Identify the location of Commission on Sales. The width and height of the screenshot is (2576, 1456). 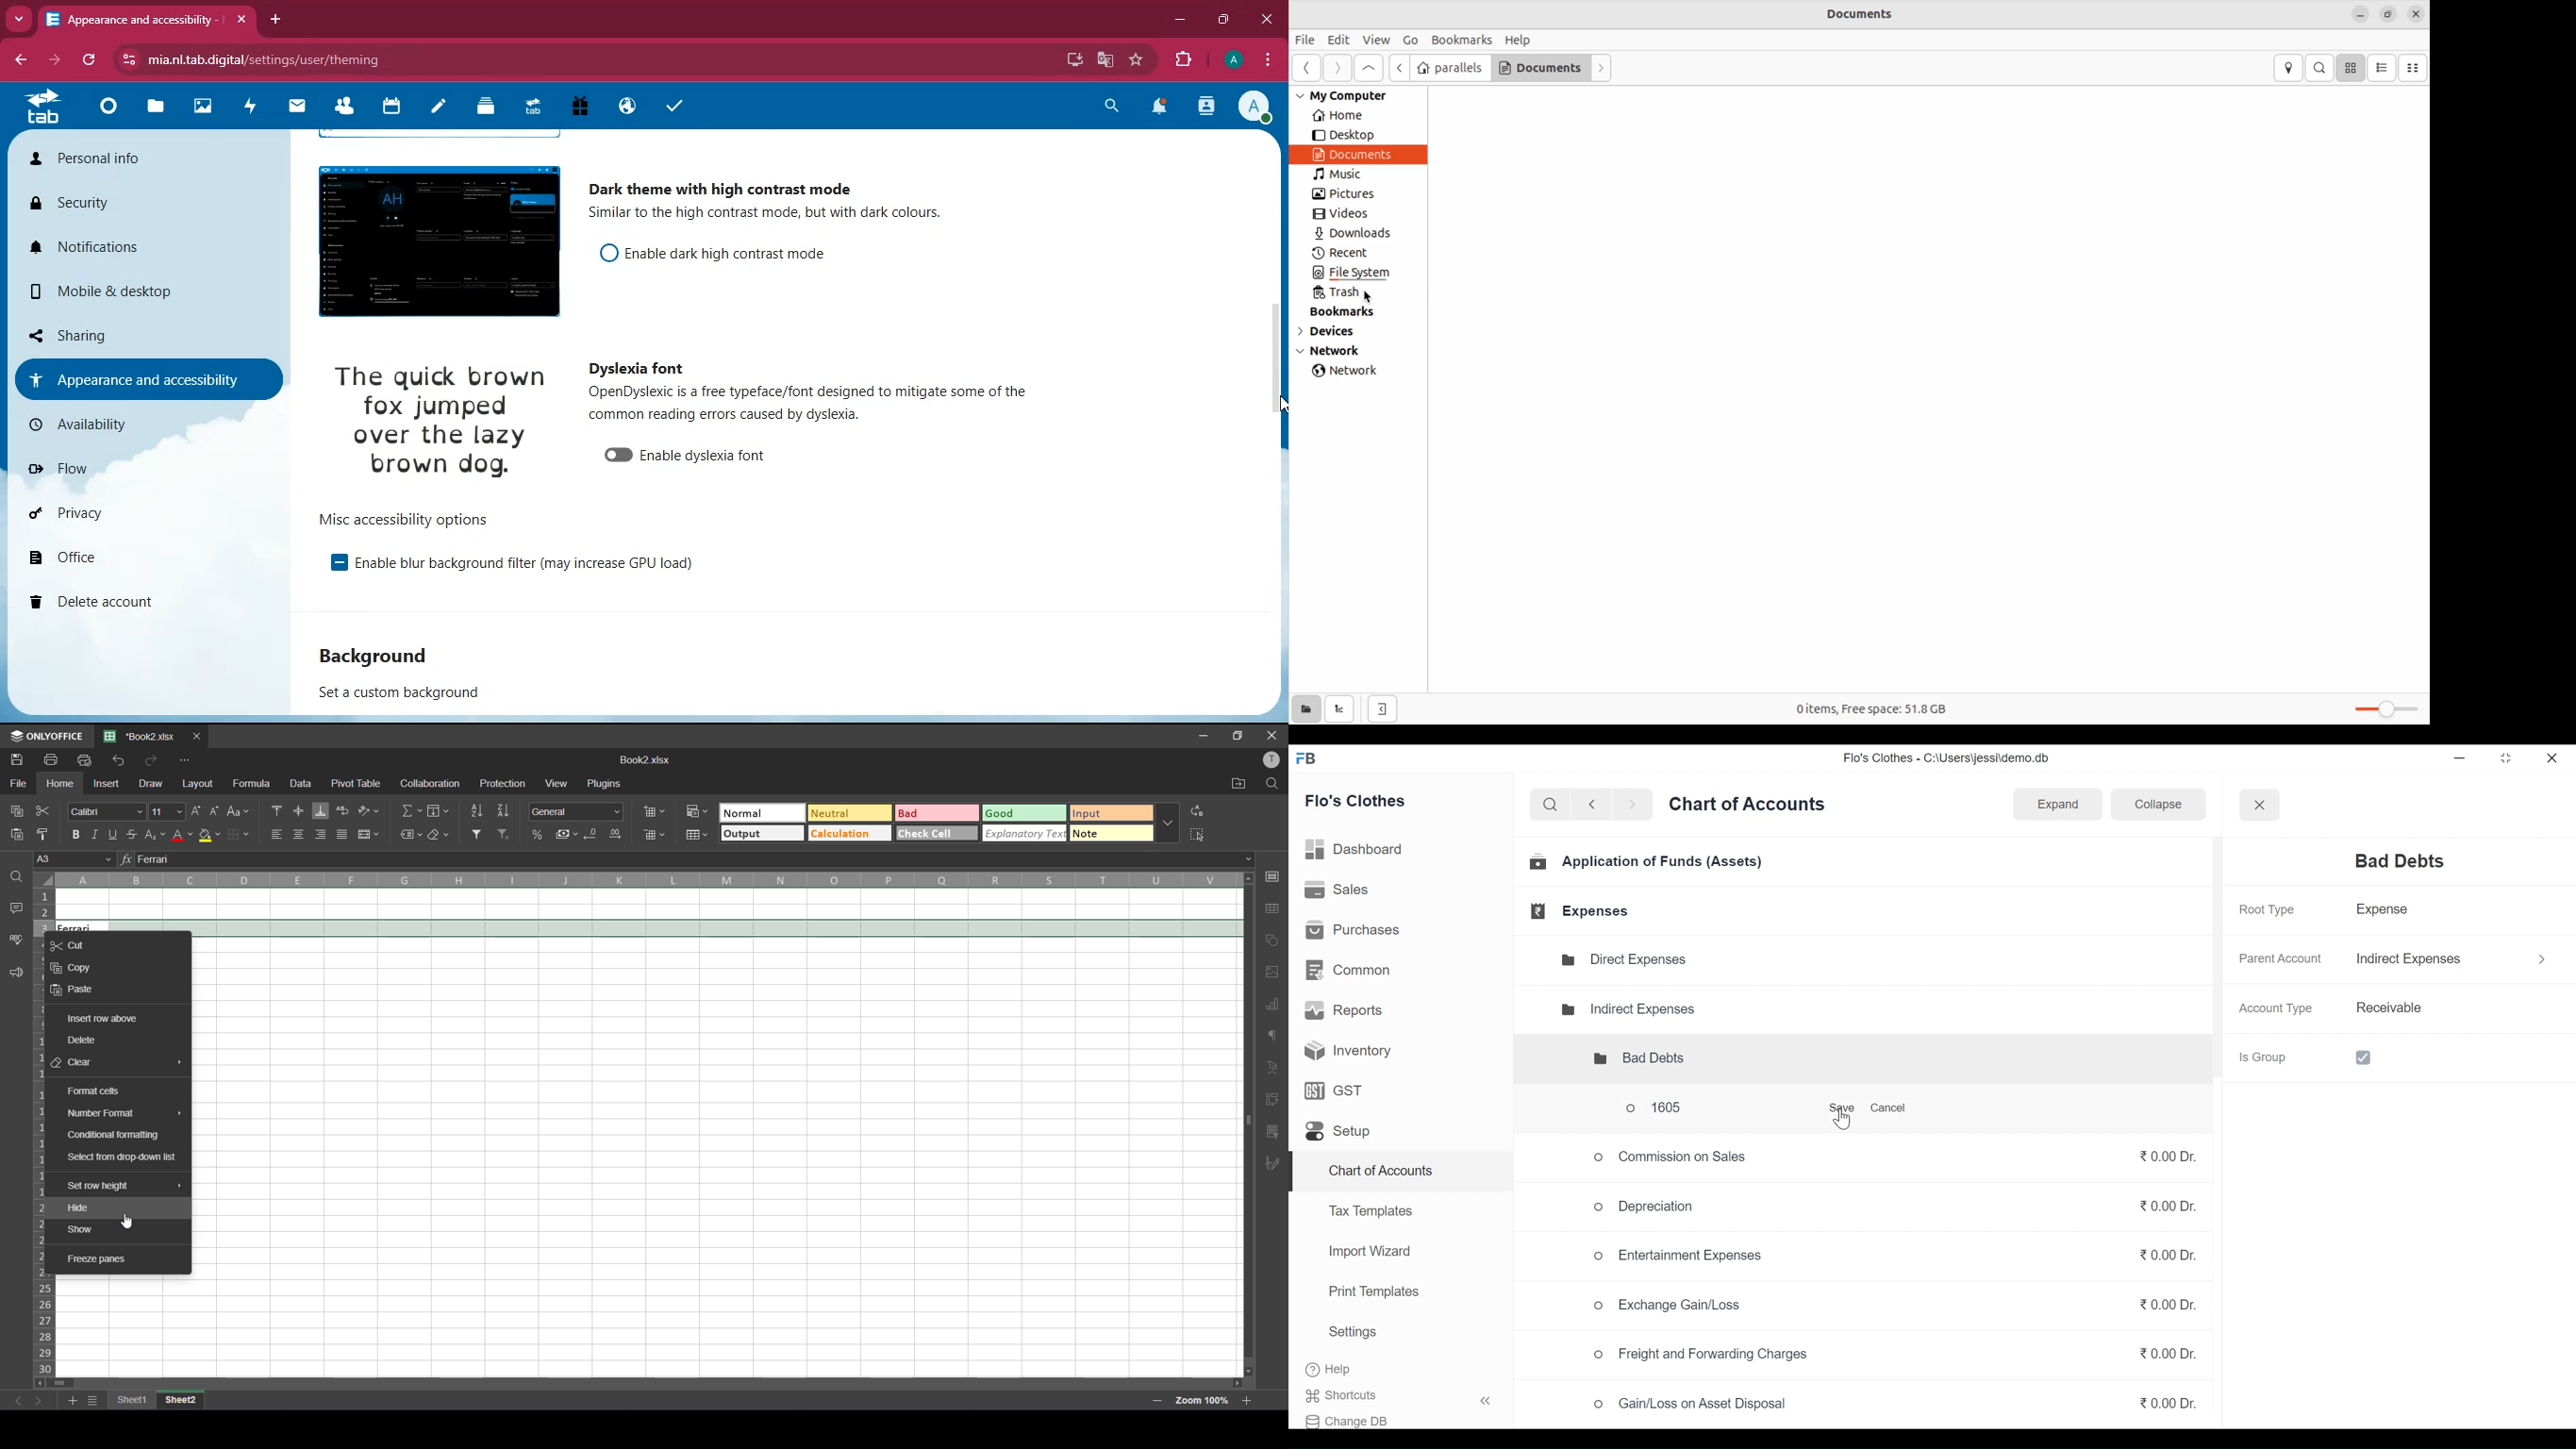
(1671, 1157).